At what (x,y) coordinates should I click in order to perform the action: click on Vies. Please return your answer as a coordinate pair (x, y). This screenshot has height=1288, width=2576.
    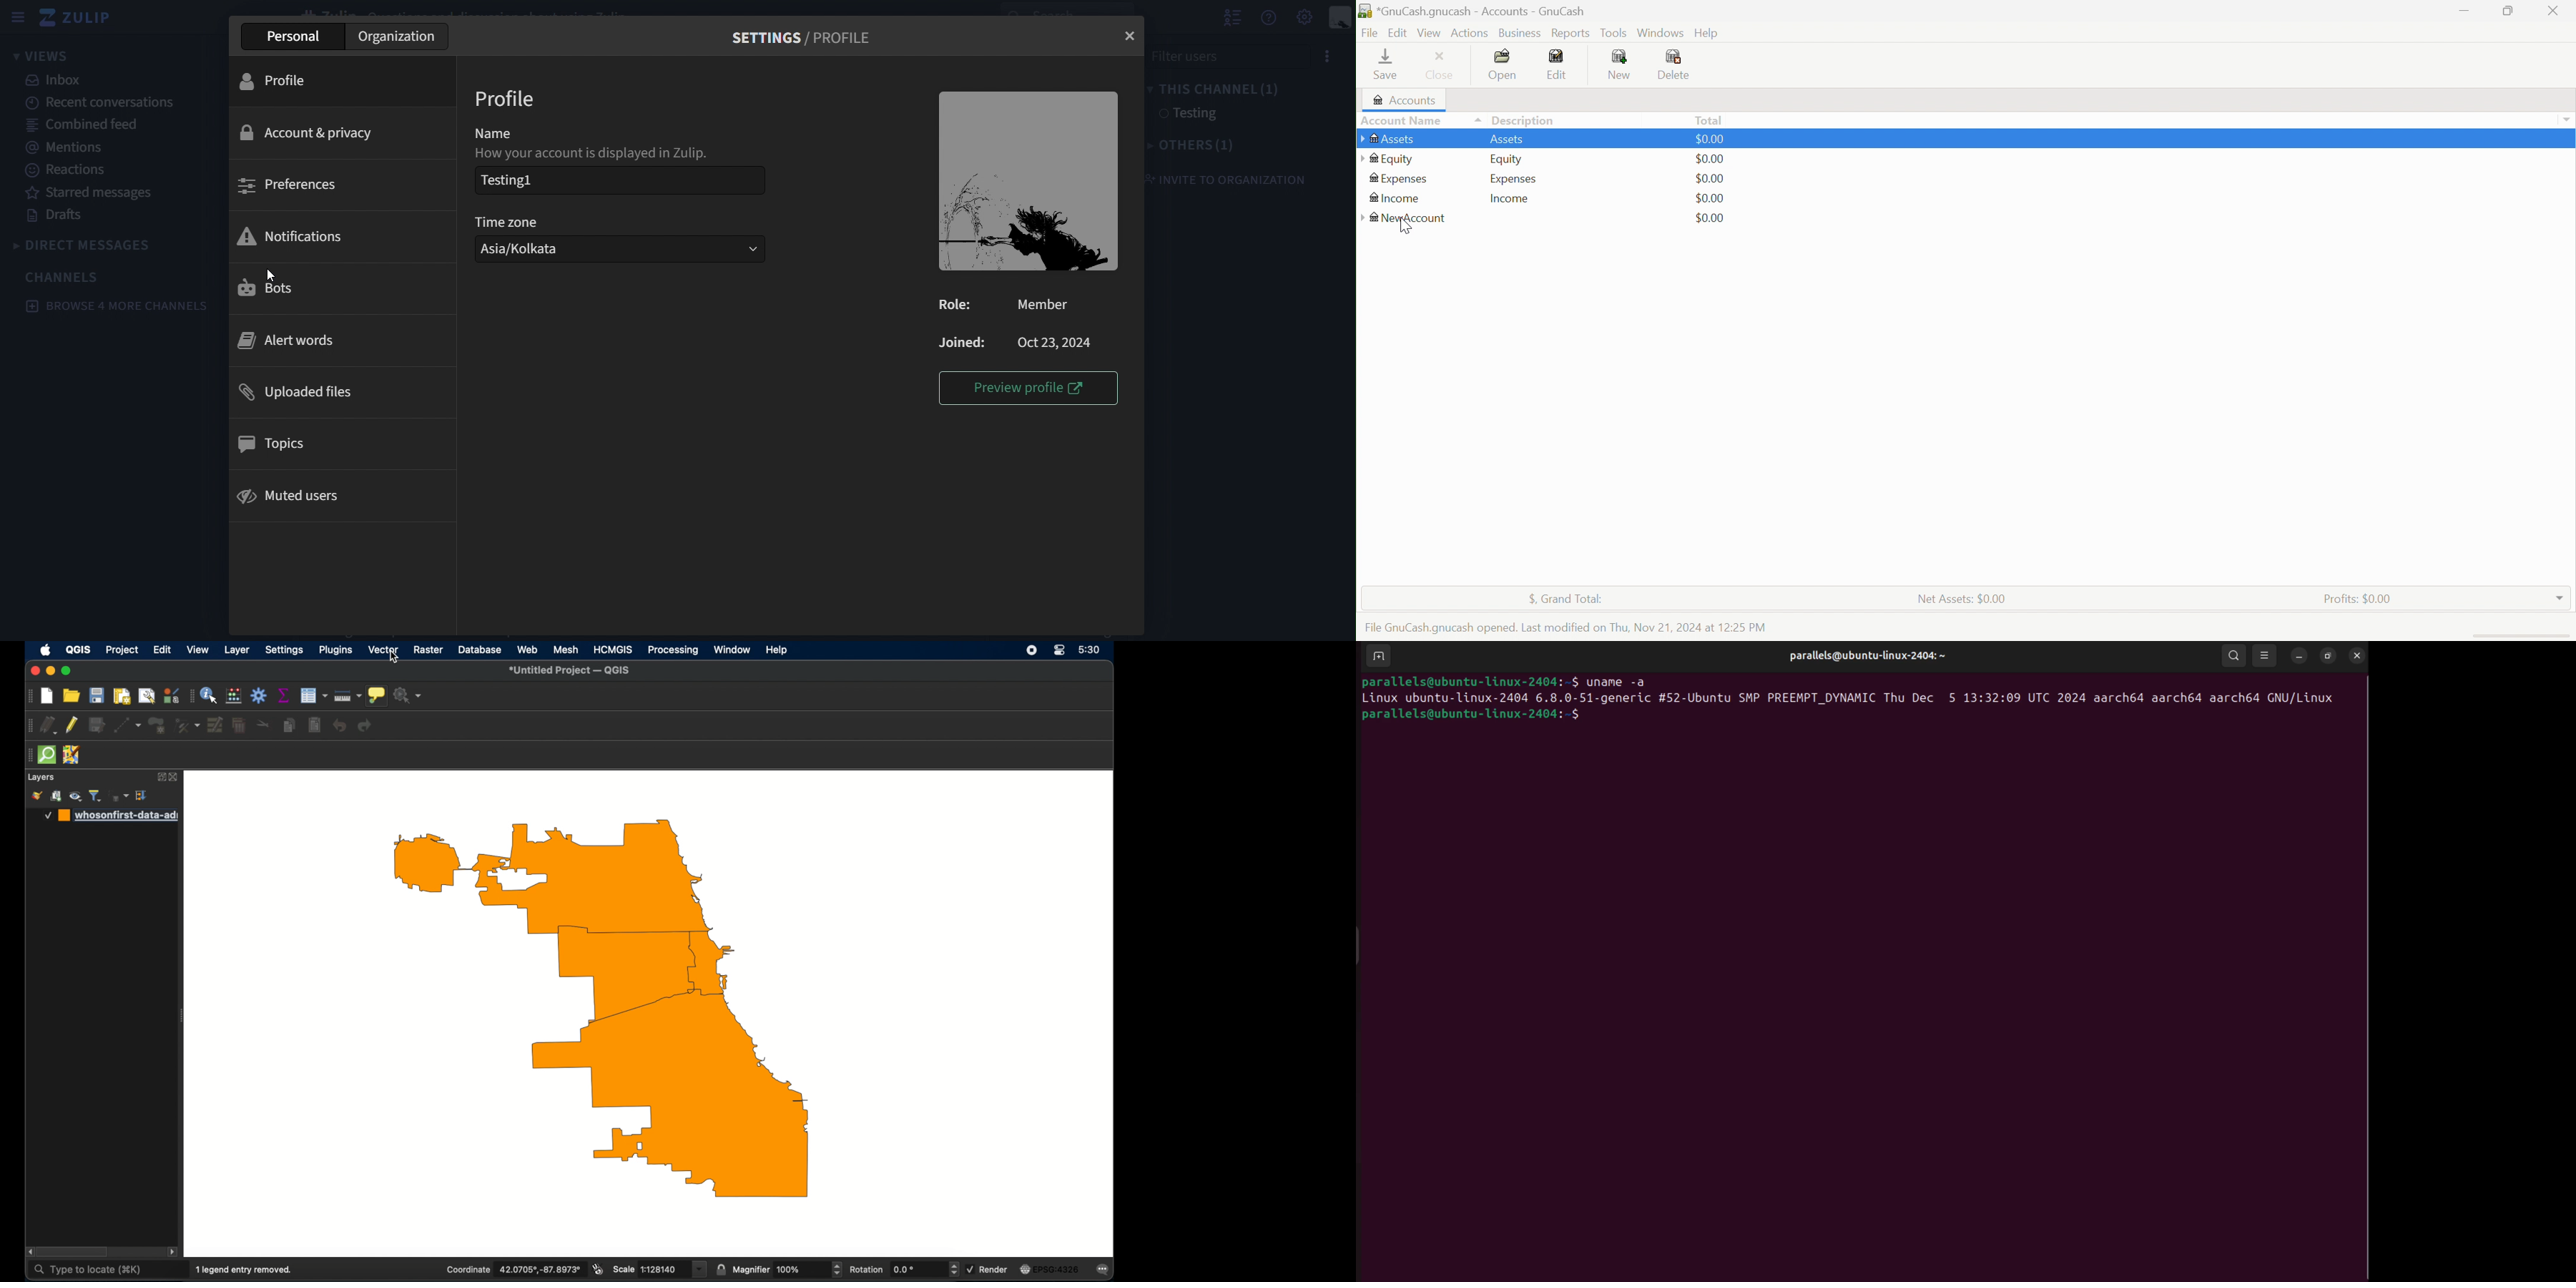
    Looking at the image, I should click on (1430, 32).